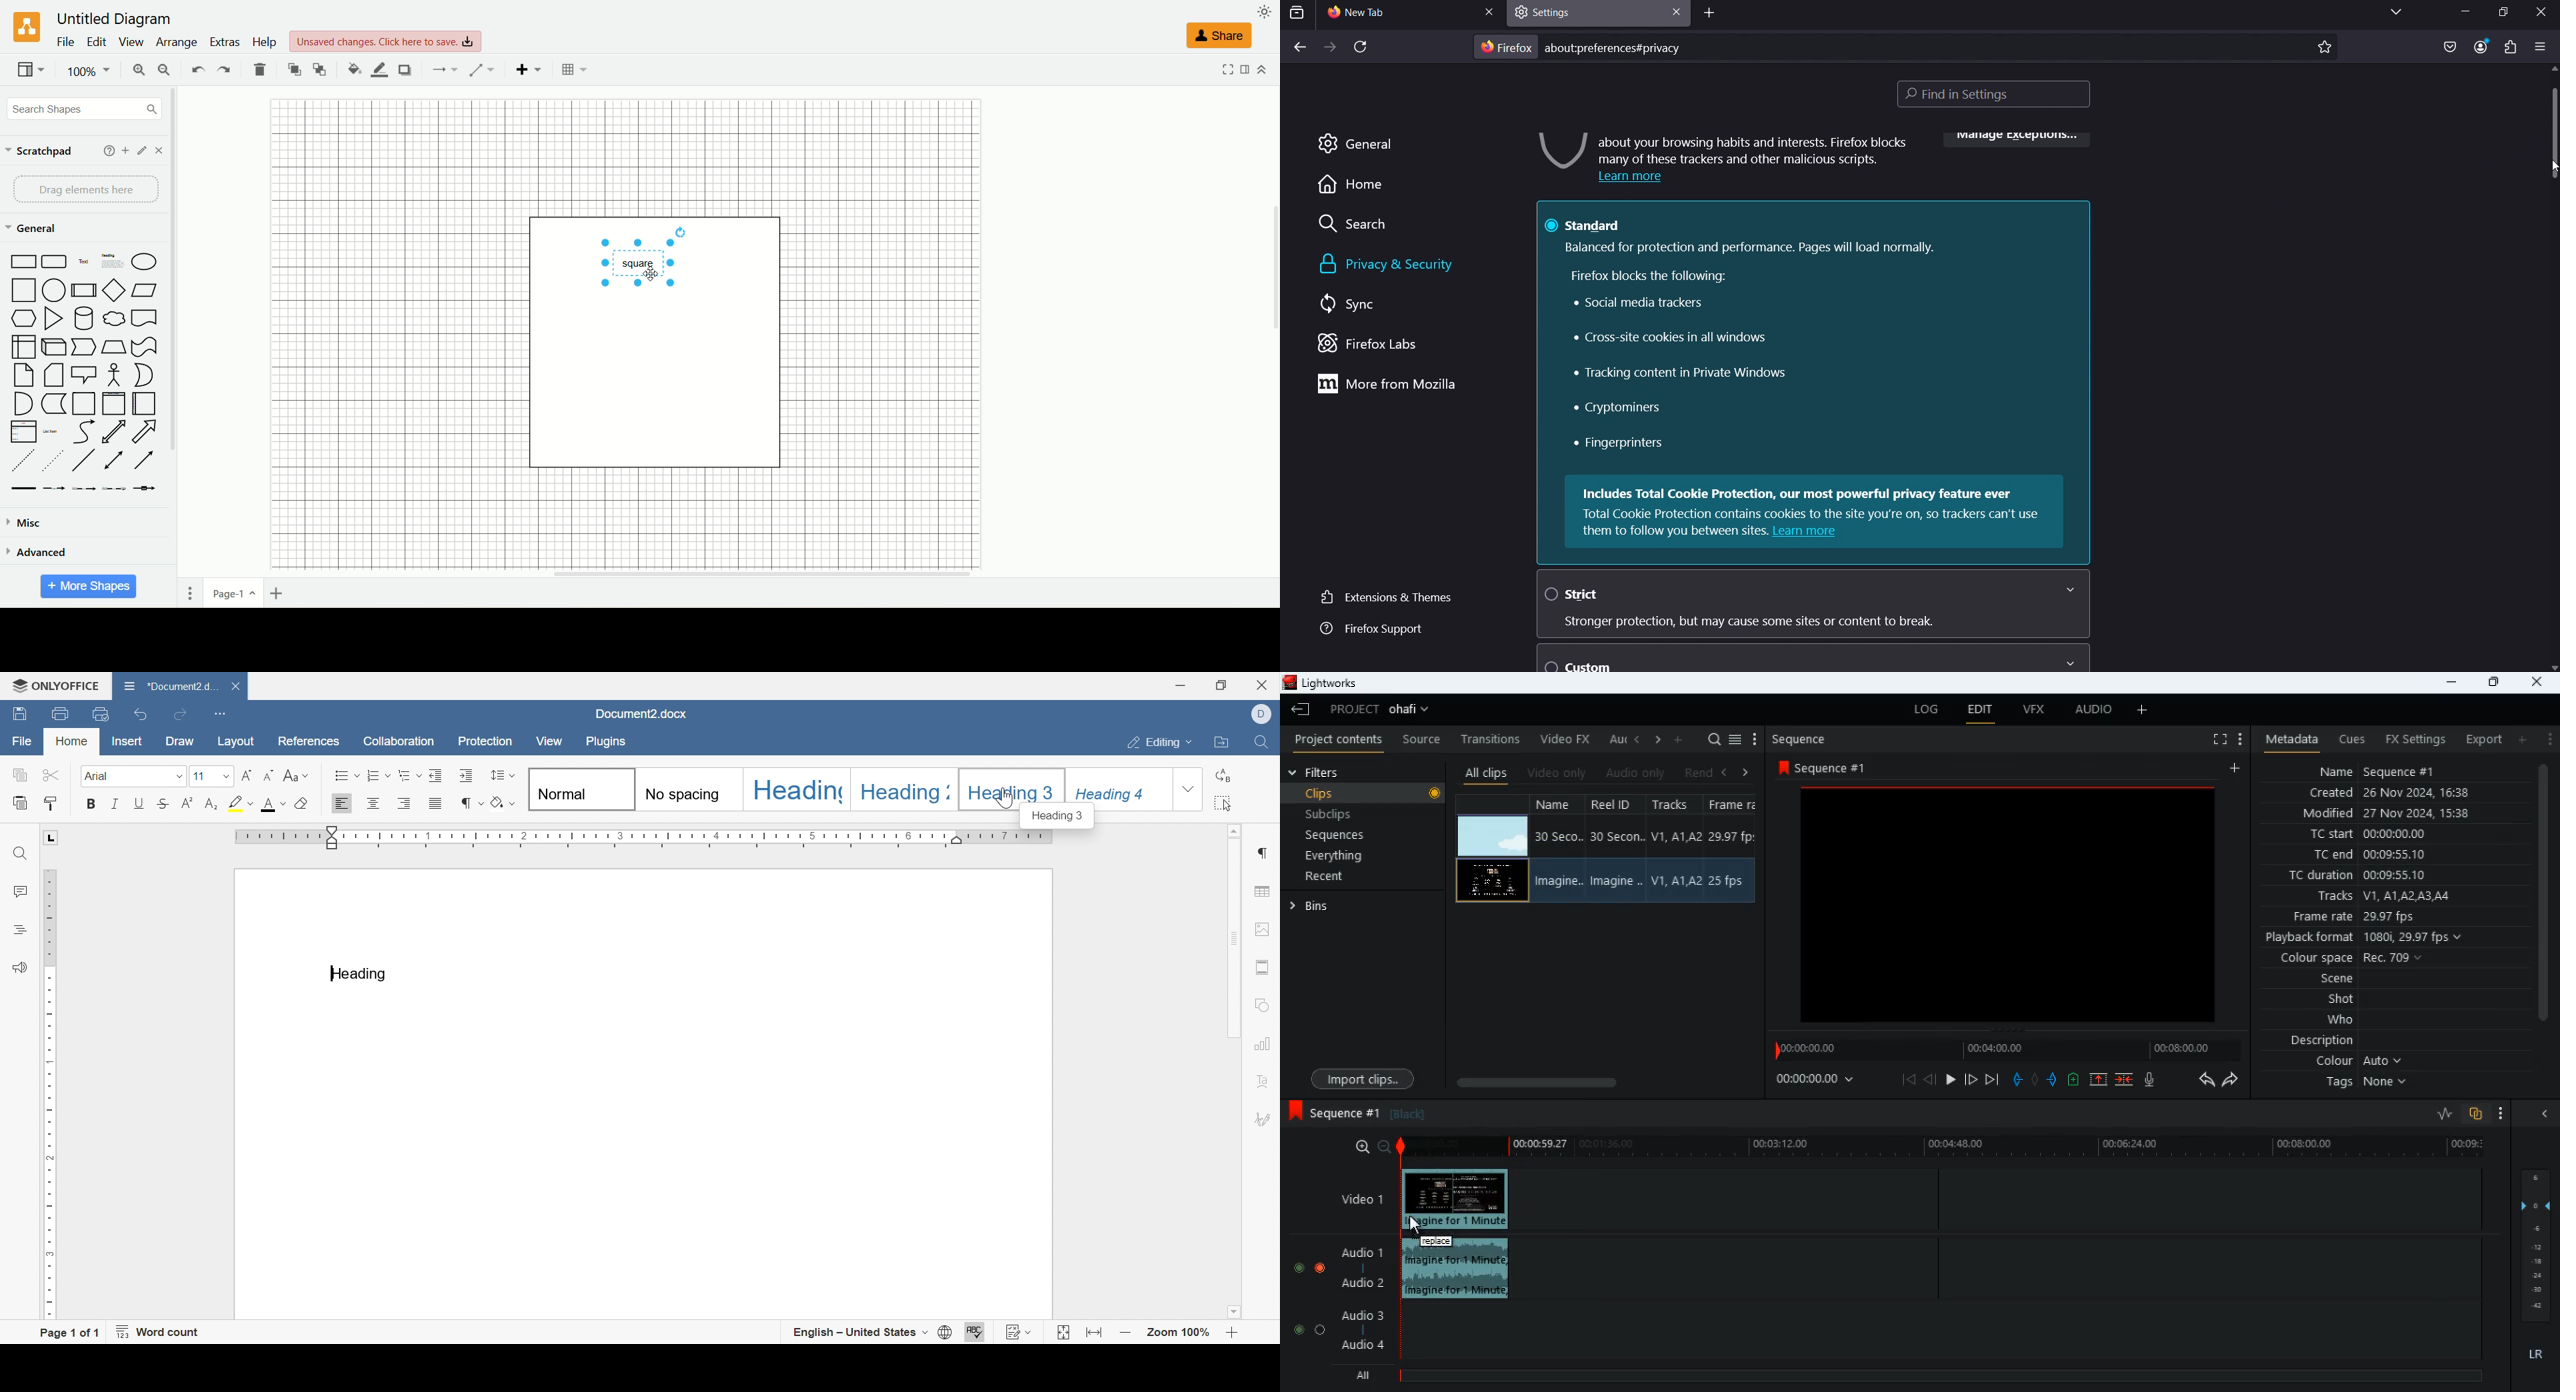  Describe the element at coordinates (1359, 49) in the screenshot. I see `reload page` at that location.